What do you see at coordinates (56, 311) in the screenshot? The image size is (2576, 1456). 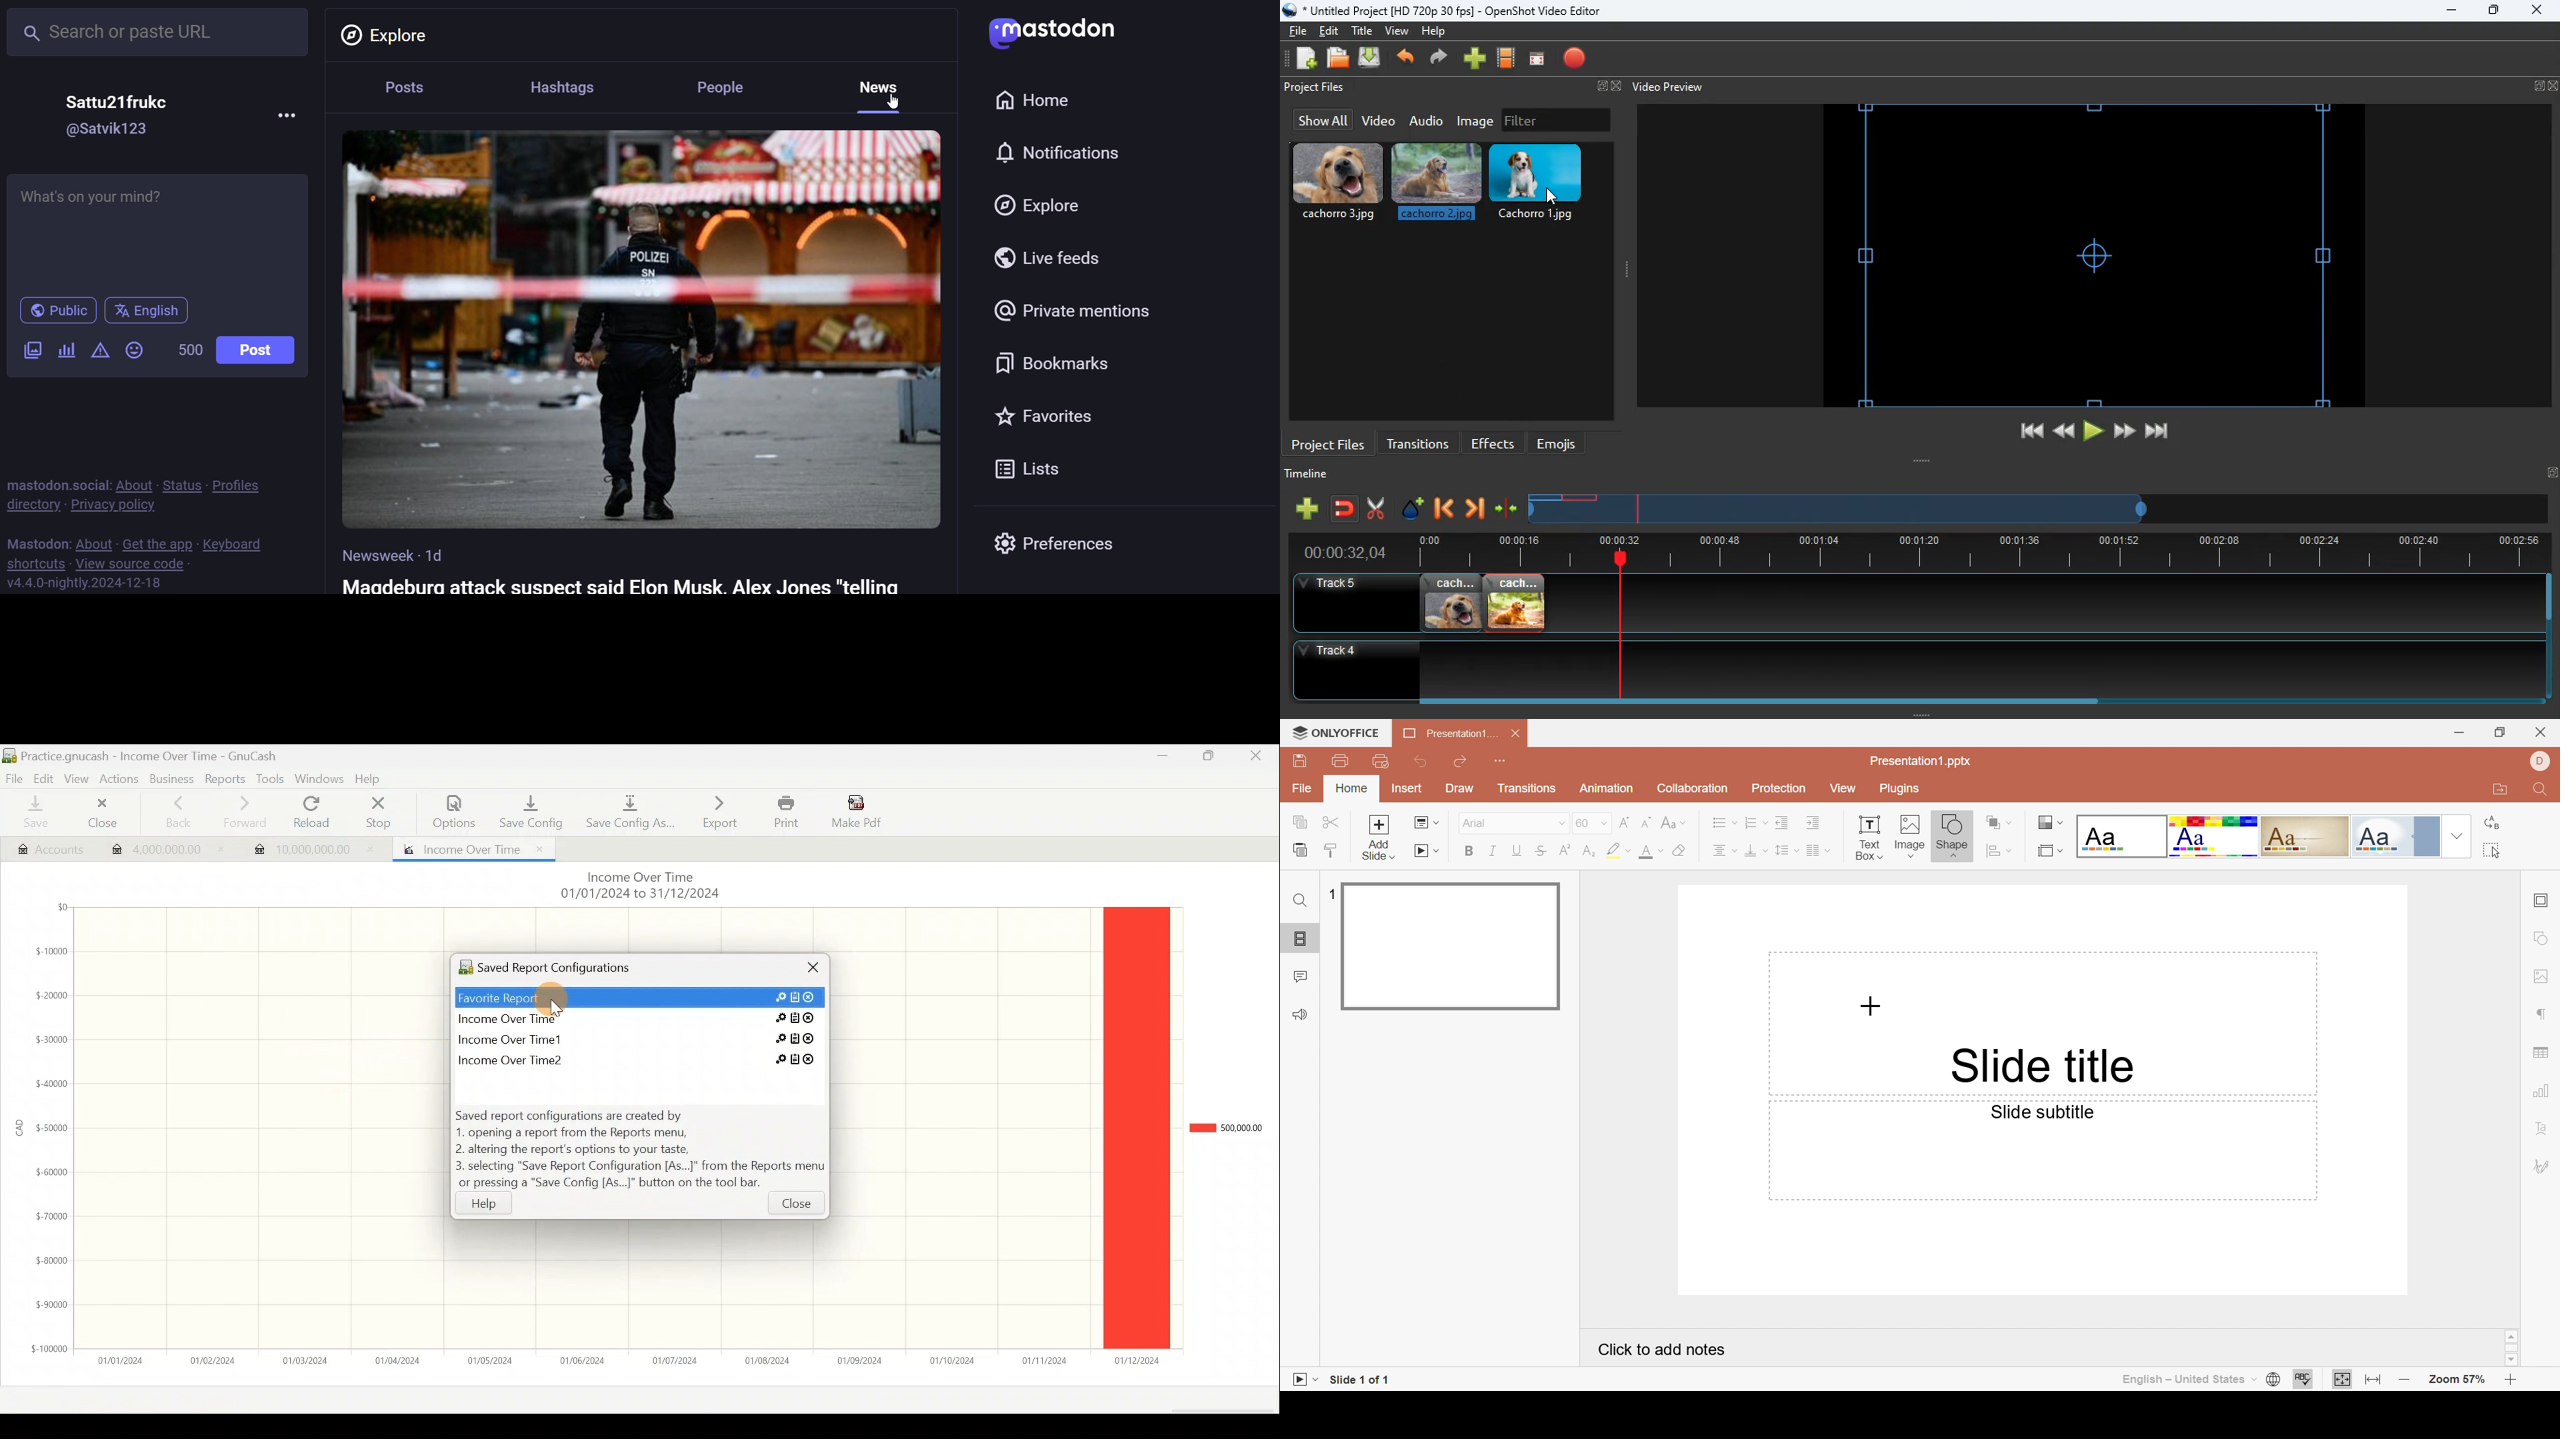 I see `public` at bounding box center [56, 311].